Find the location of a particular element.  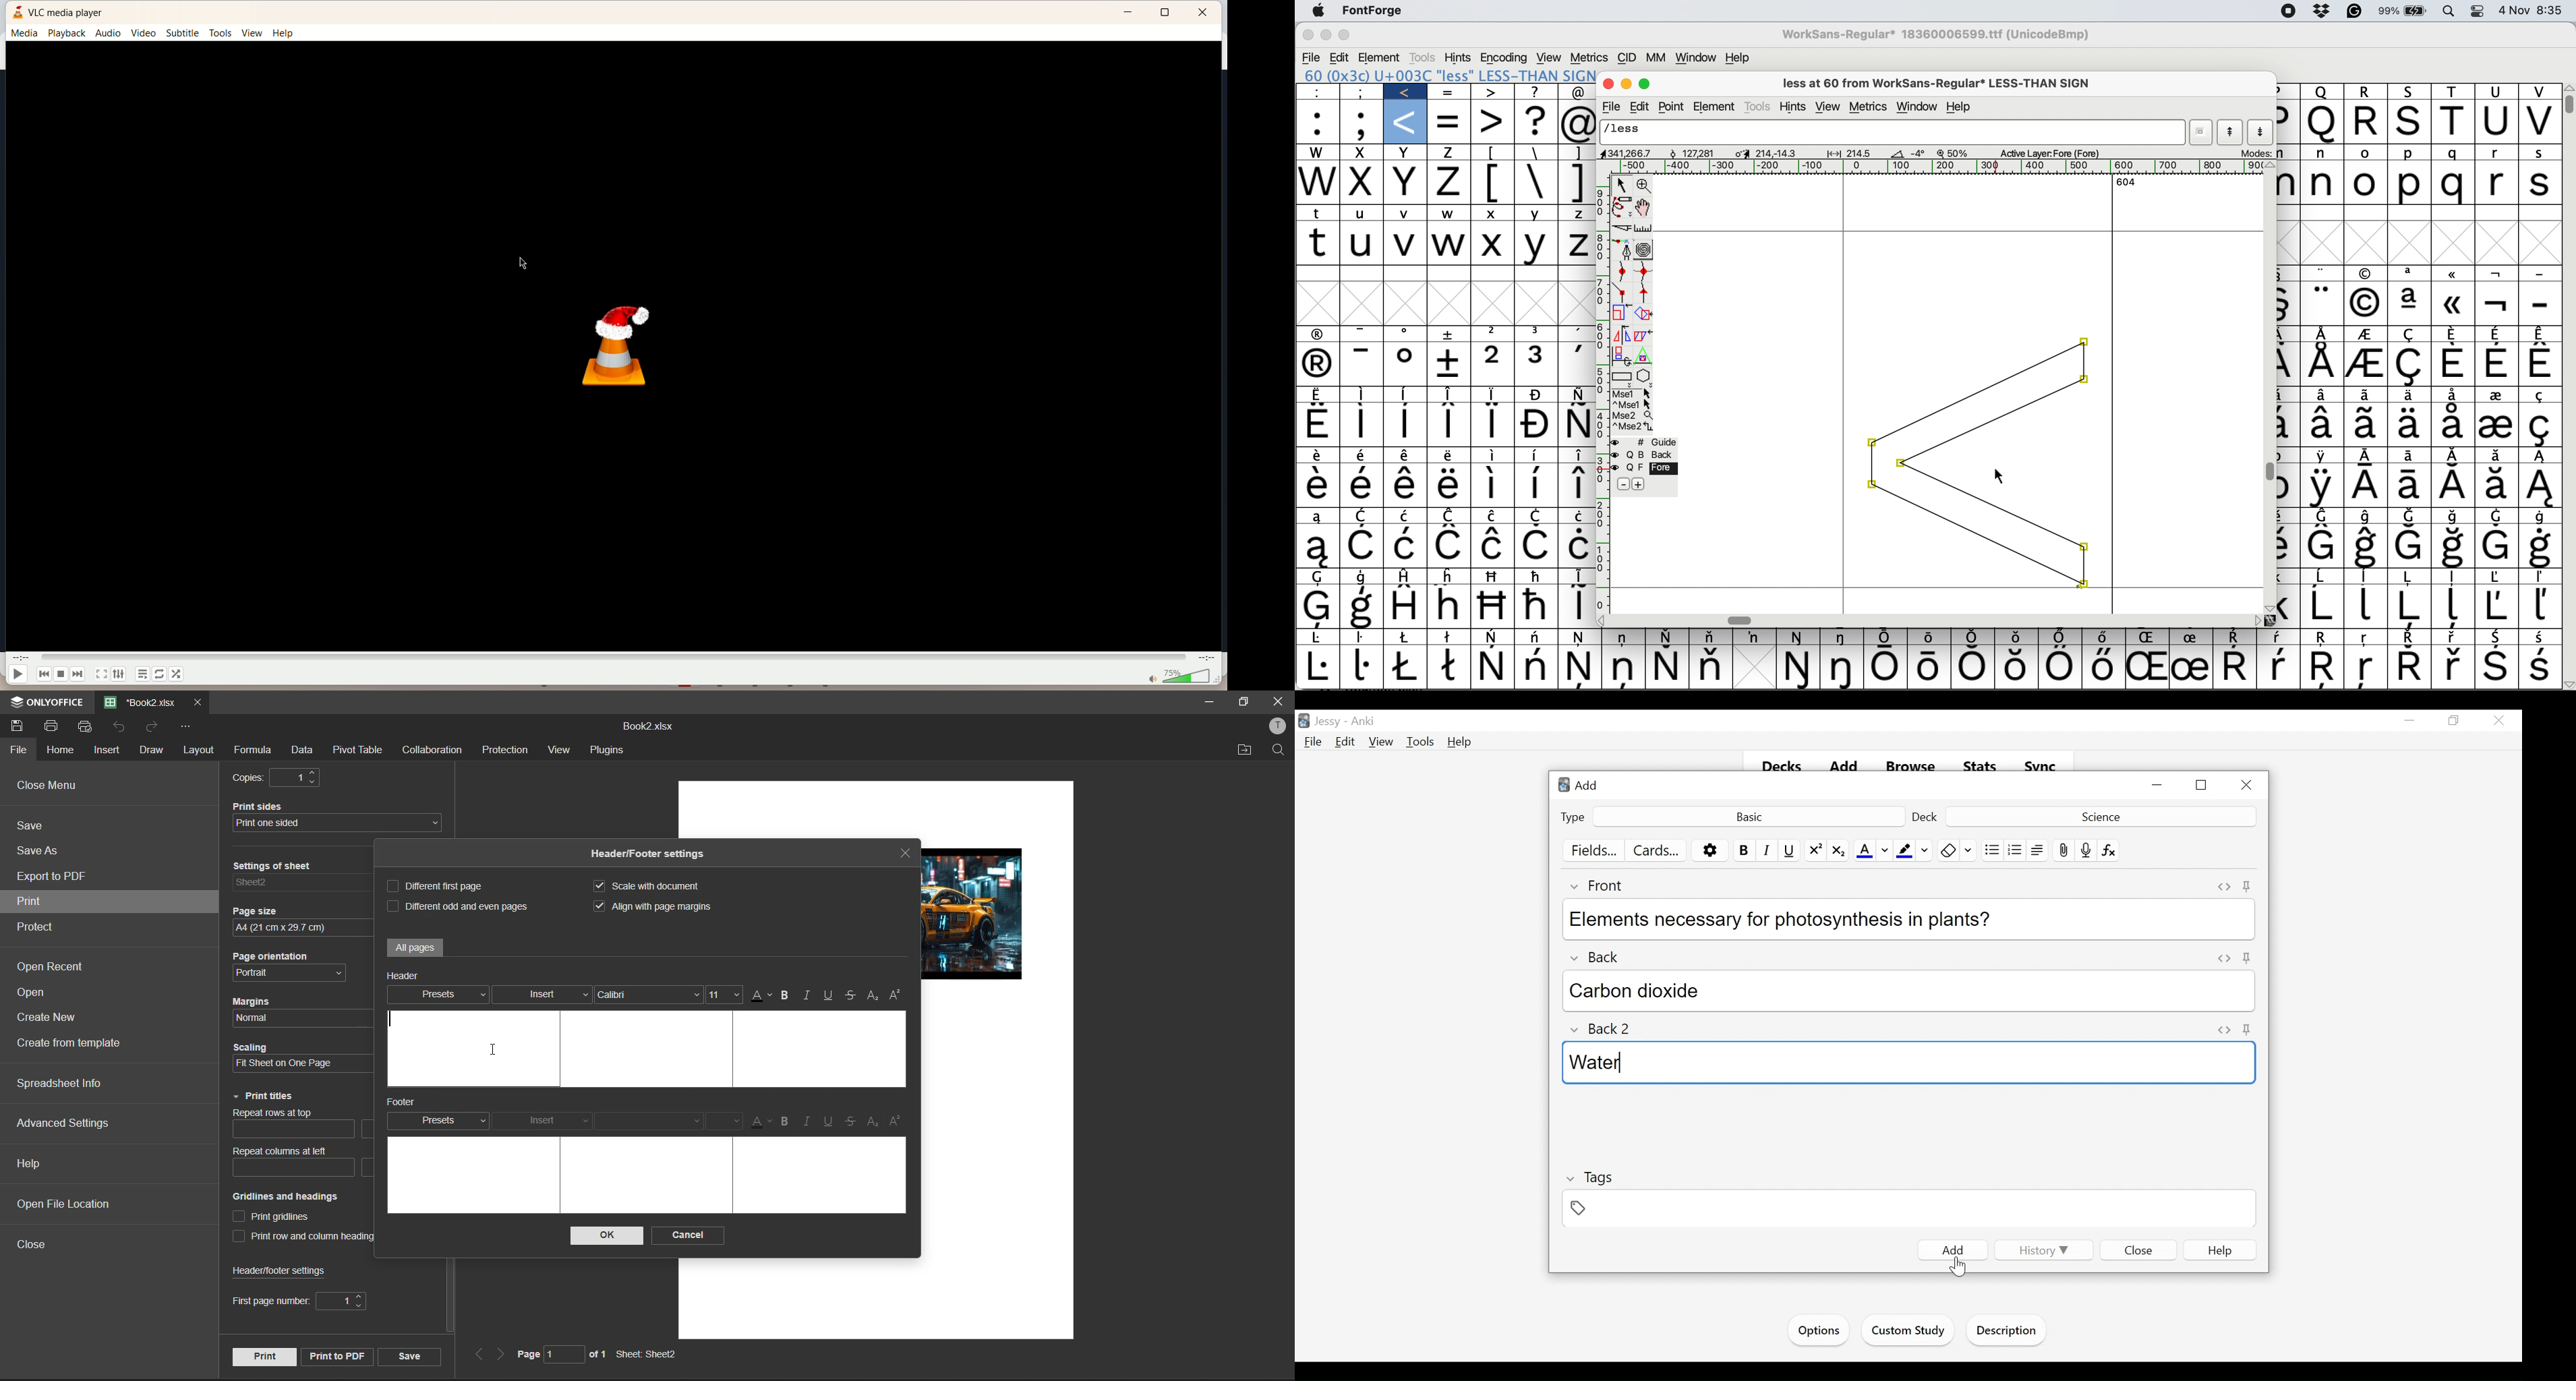

Upload pictures/images/ files is located at coordinates (2063, 850).